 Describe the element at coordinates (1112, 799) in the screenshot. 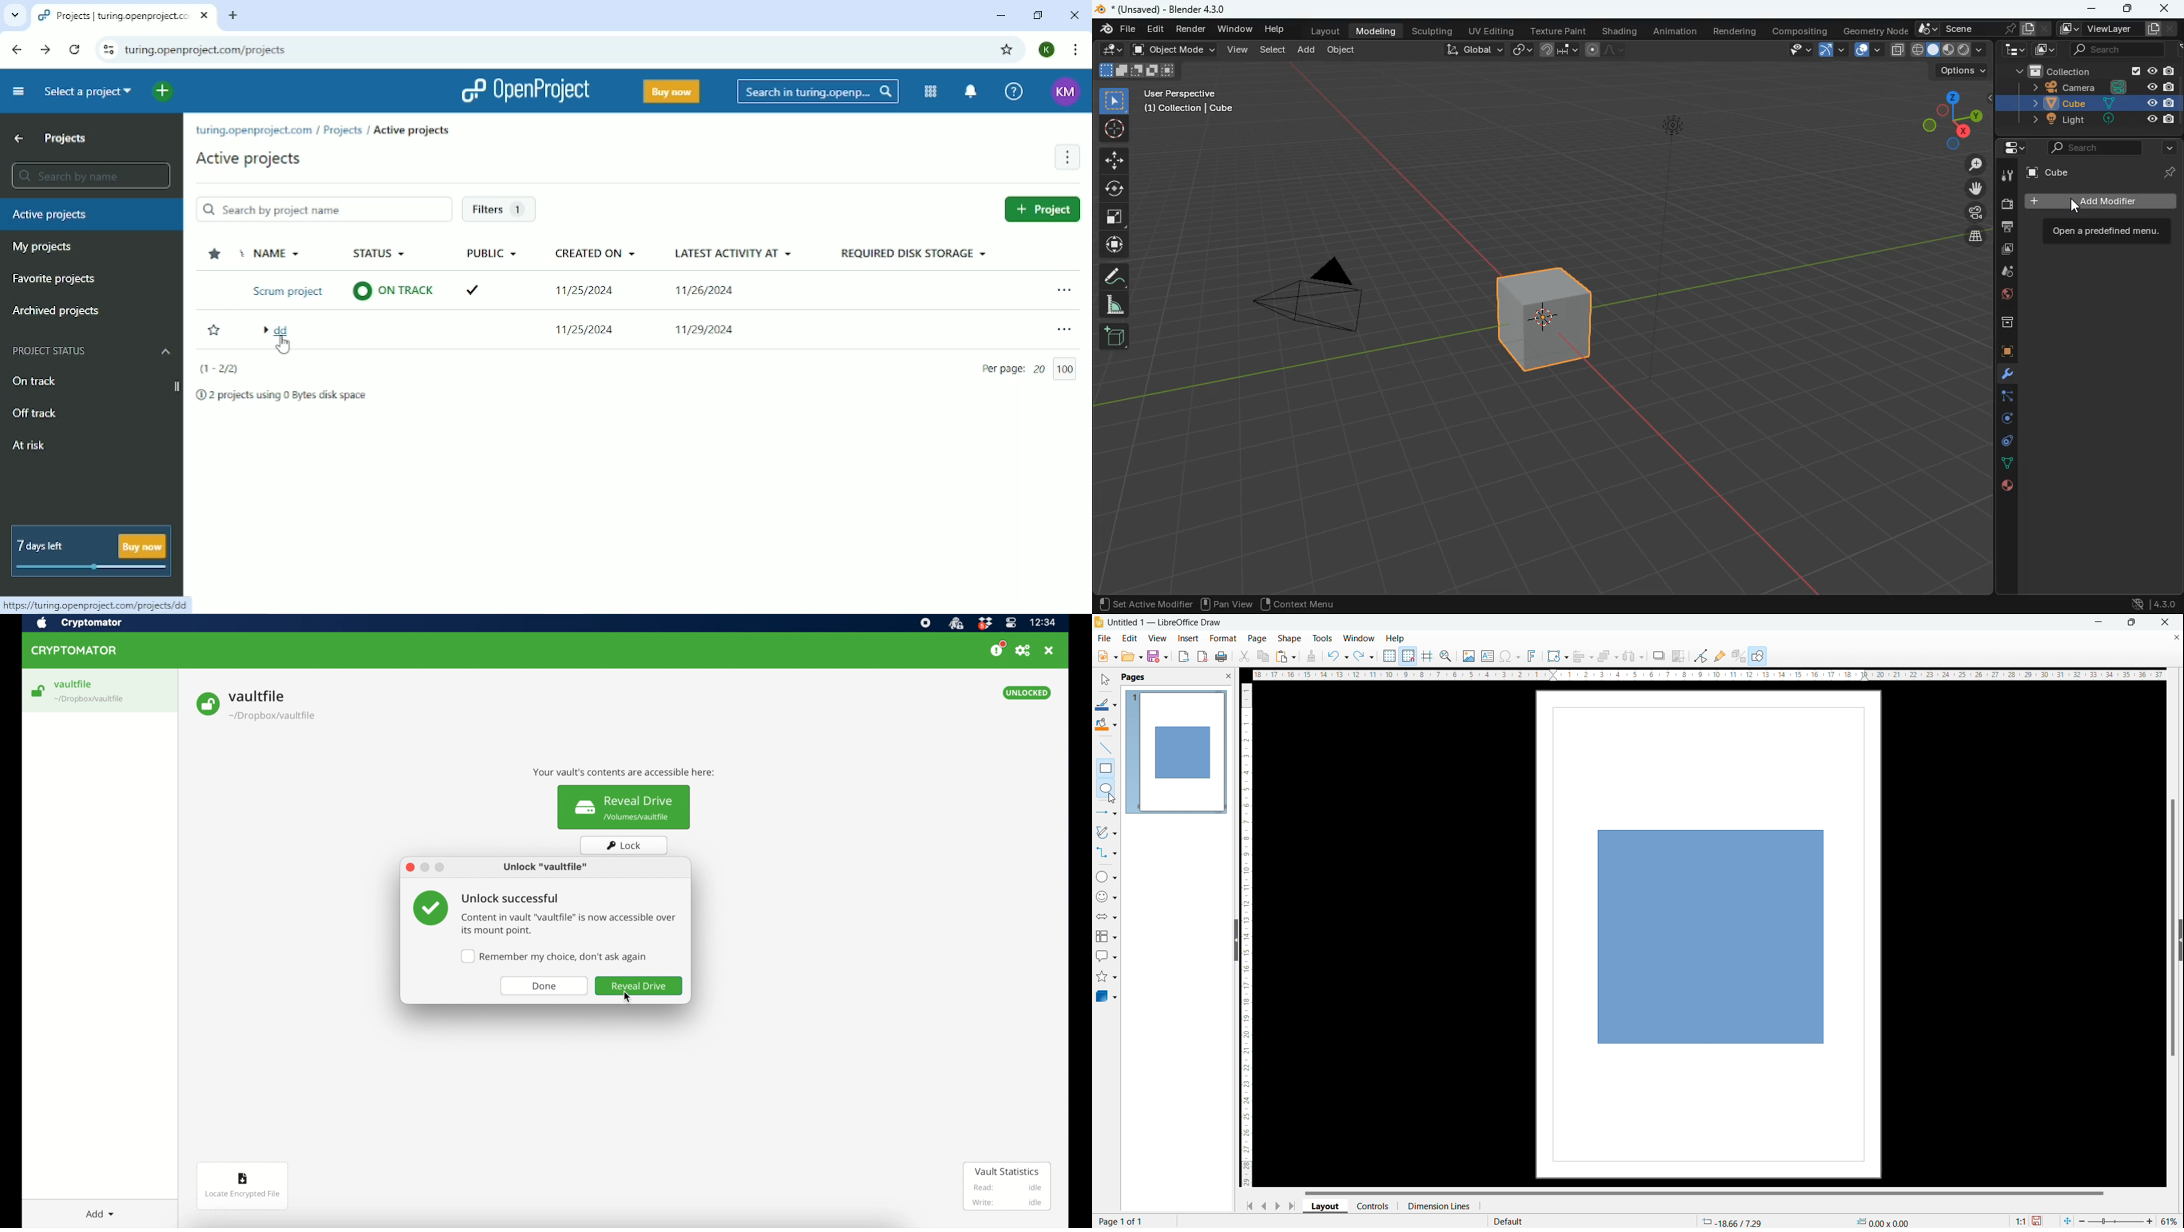

I see `cursor` at that location.